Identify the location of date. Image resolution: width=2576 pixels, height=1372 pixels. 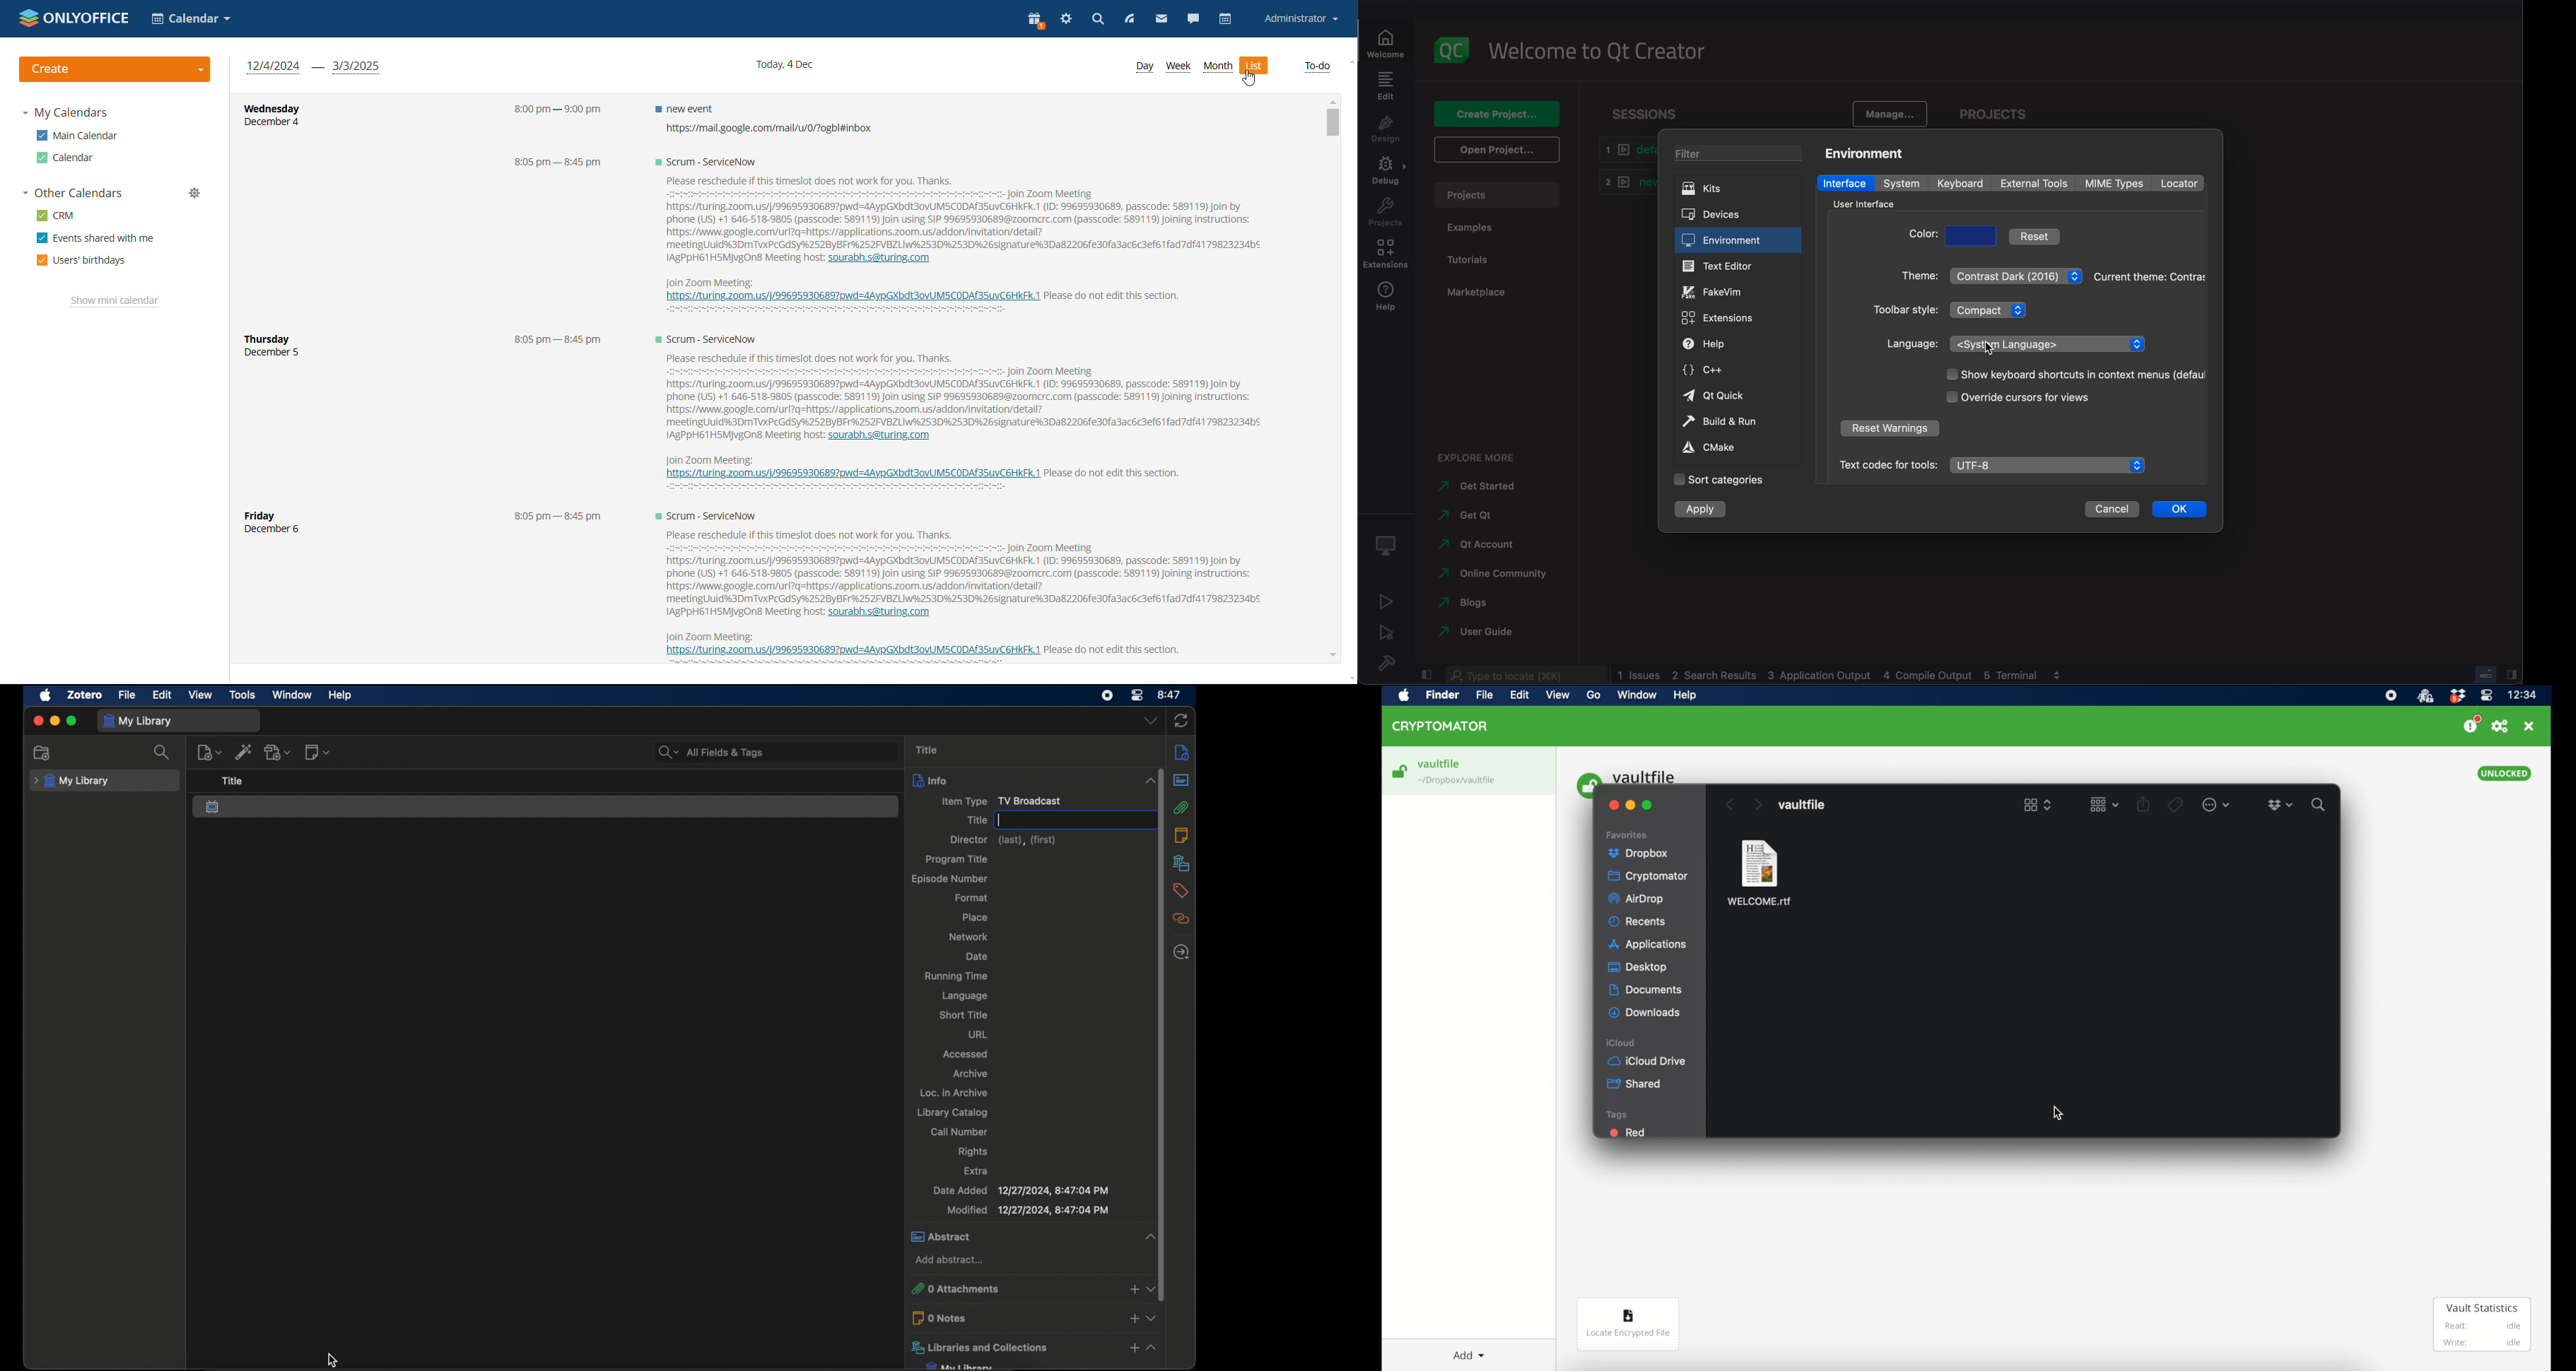
(976, 957).